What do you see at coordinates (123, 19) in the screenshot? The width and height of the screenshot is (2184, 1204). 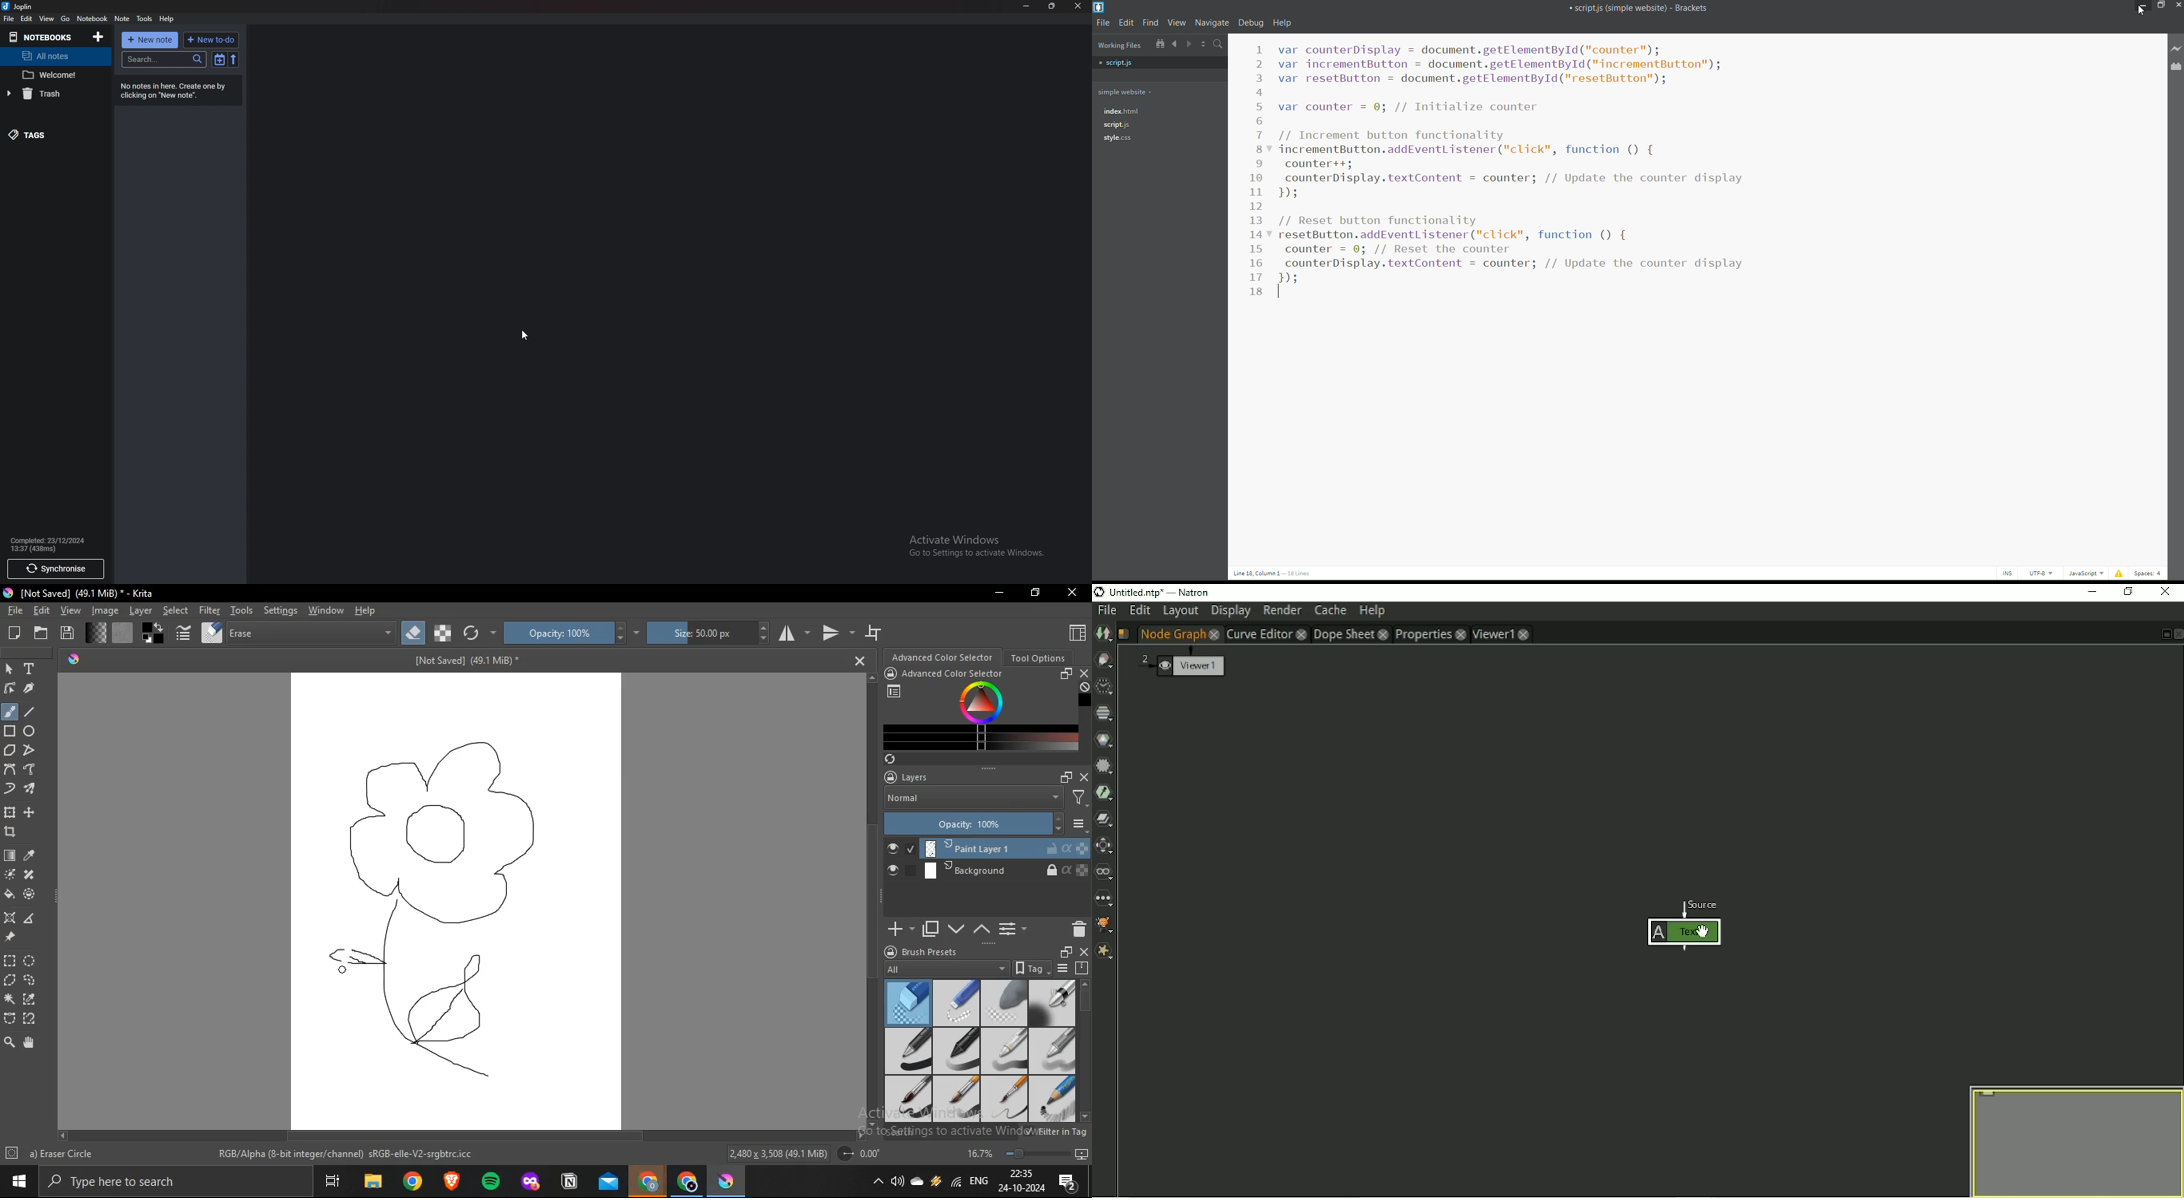 I see `note` at bounding box center [123, 19].